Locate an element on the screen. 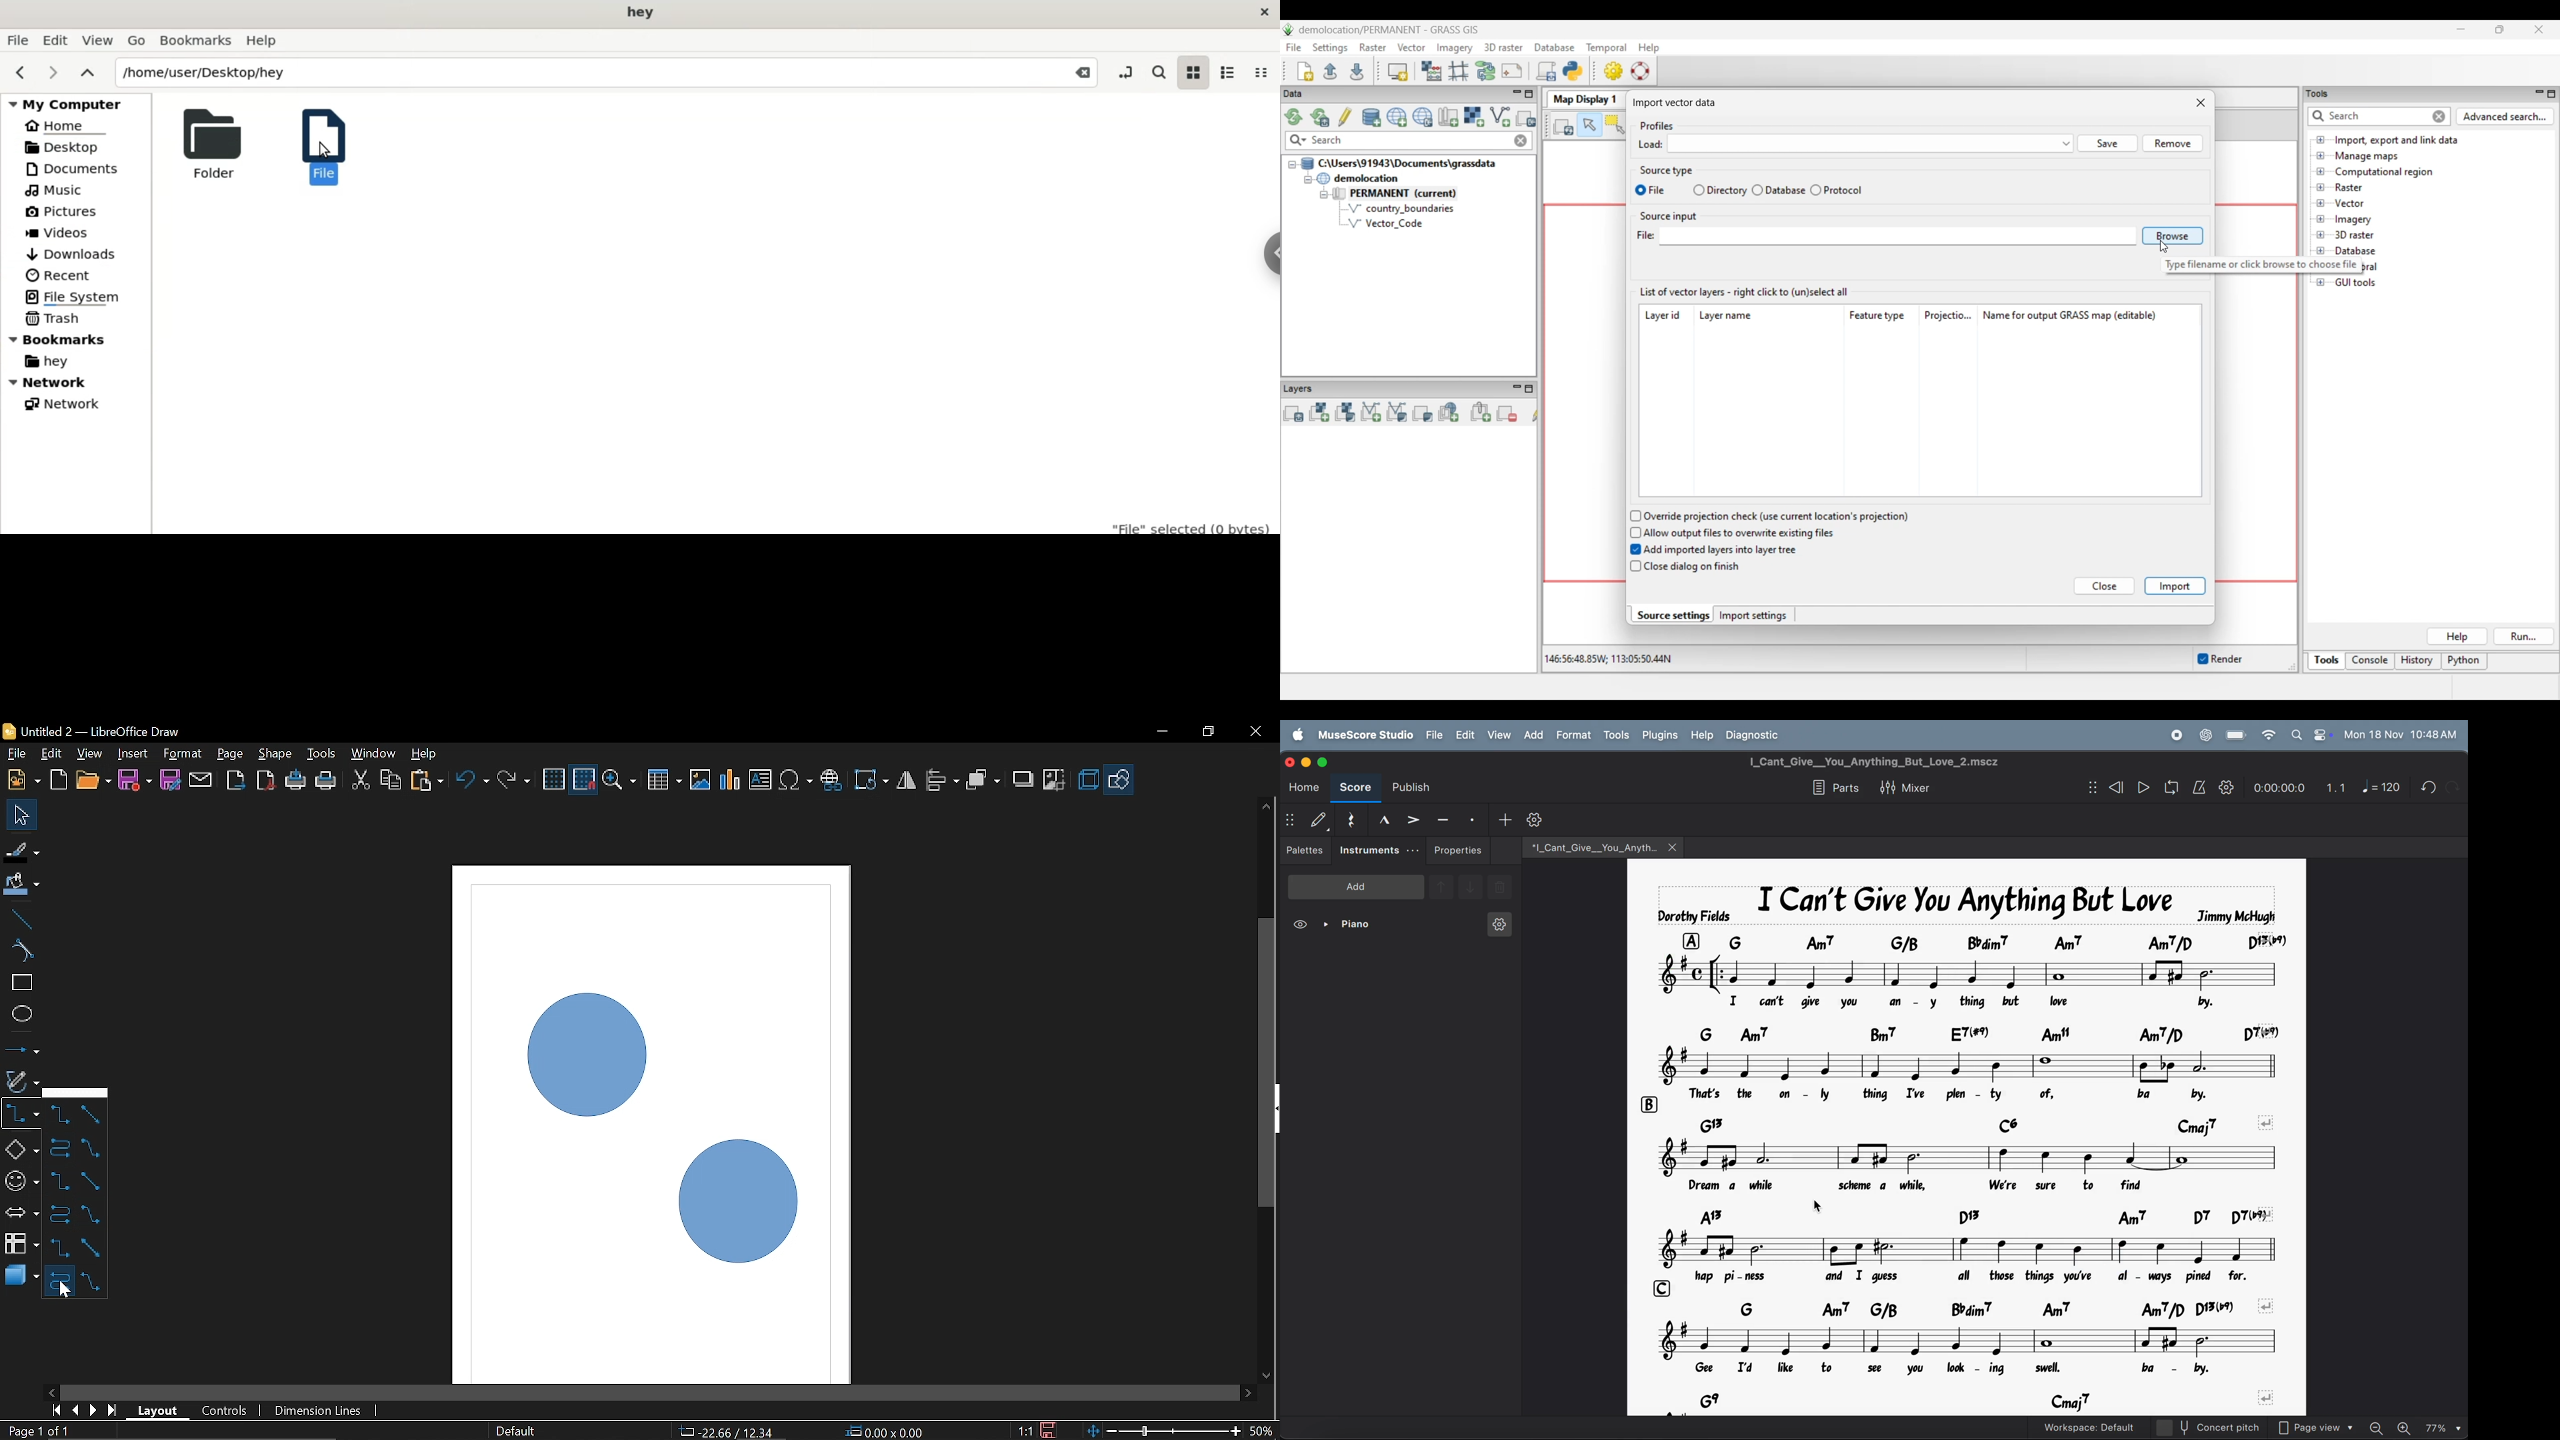  3d shapes is located at coordinates (21, 1277).